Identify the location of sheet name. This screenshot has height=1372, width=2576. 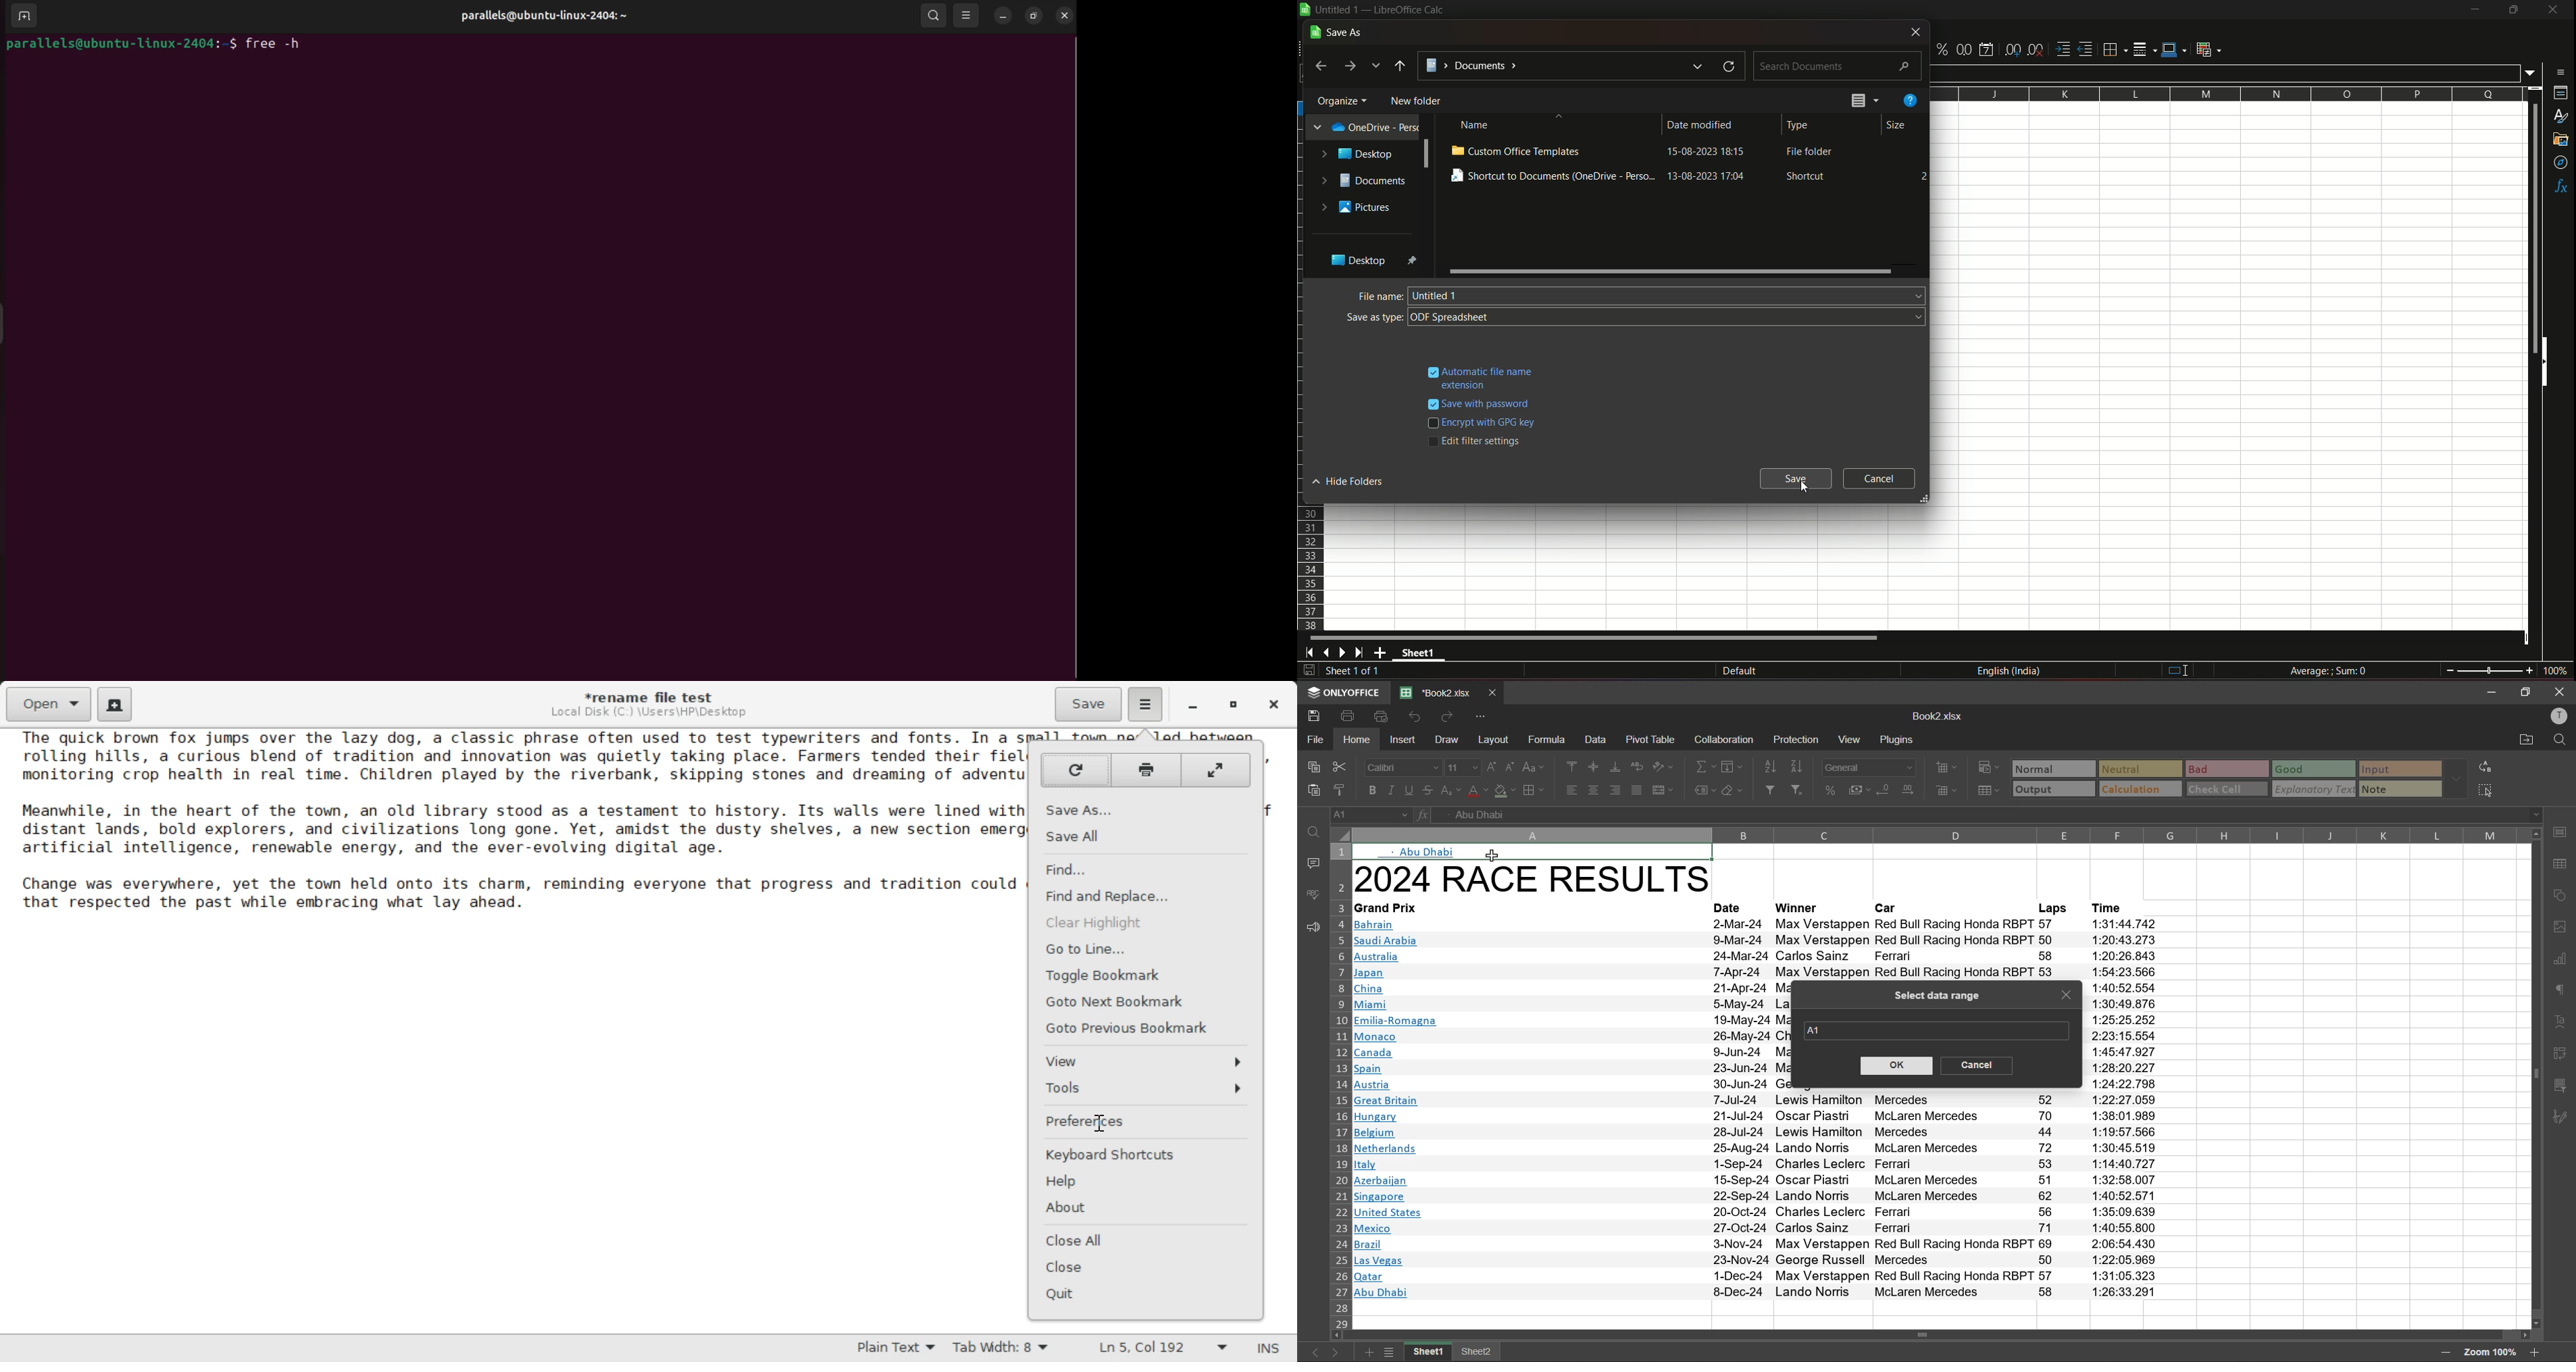
(1421, 654).